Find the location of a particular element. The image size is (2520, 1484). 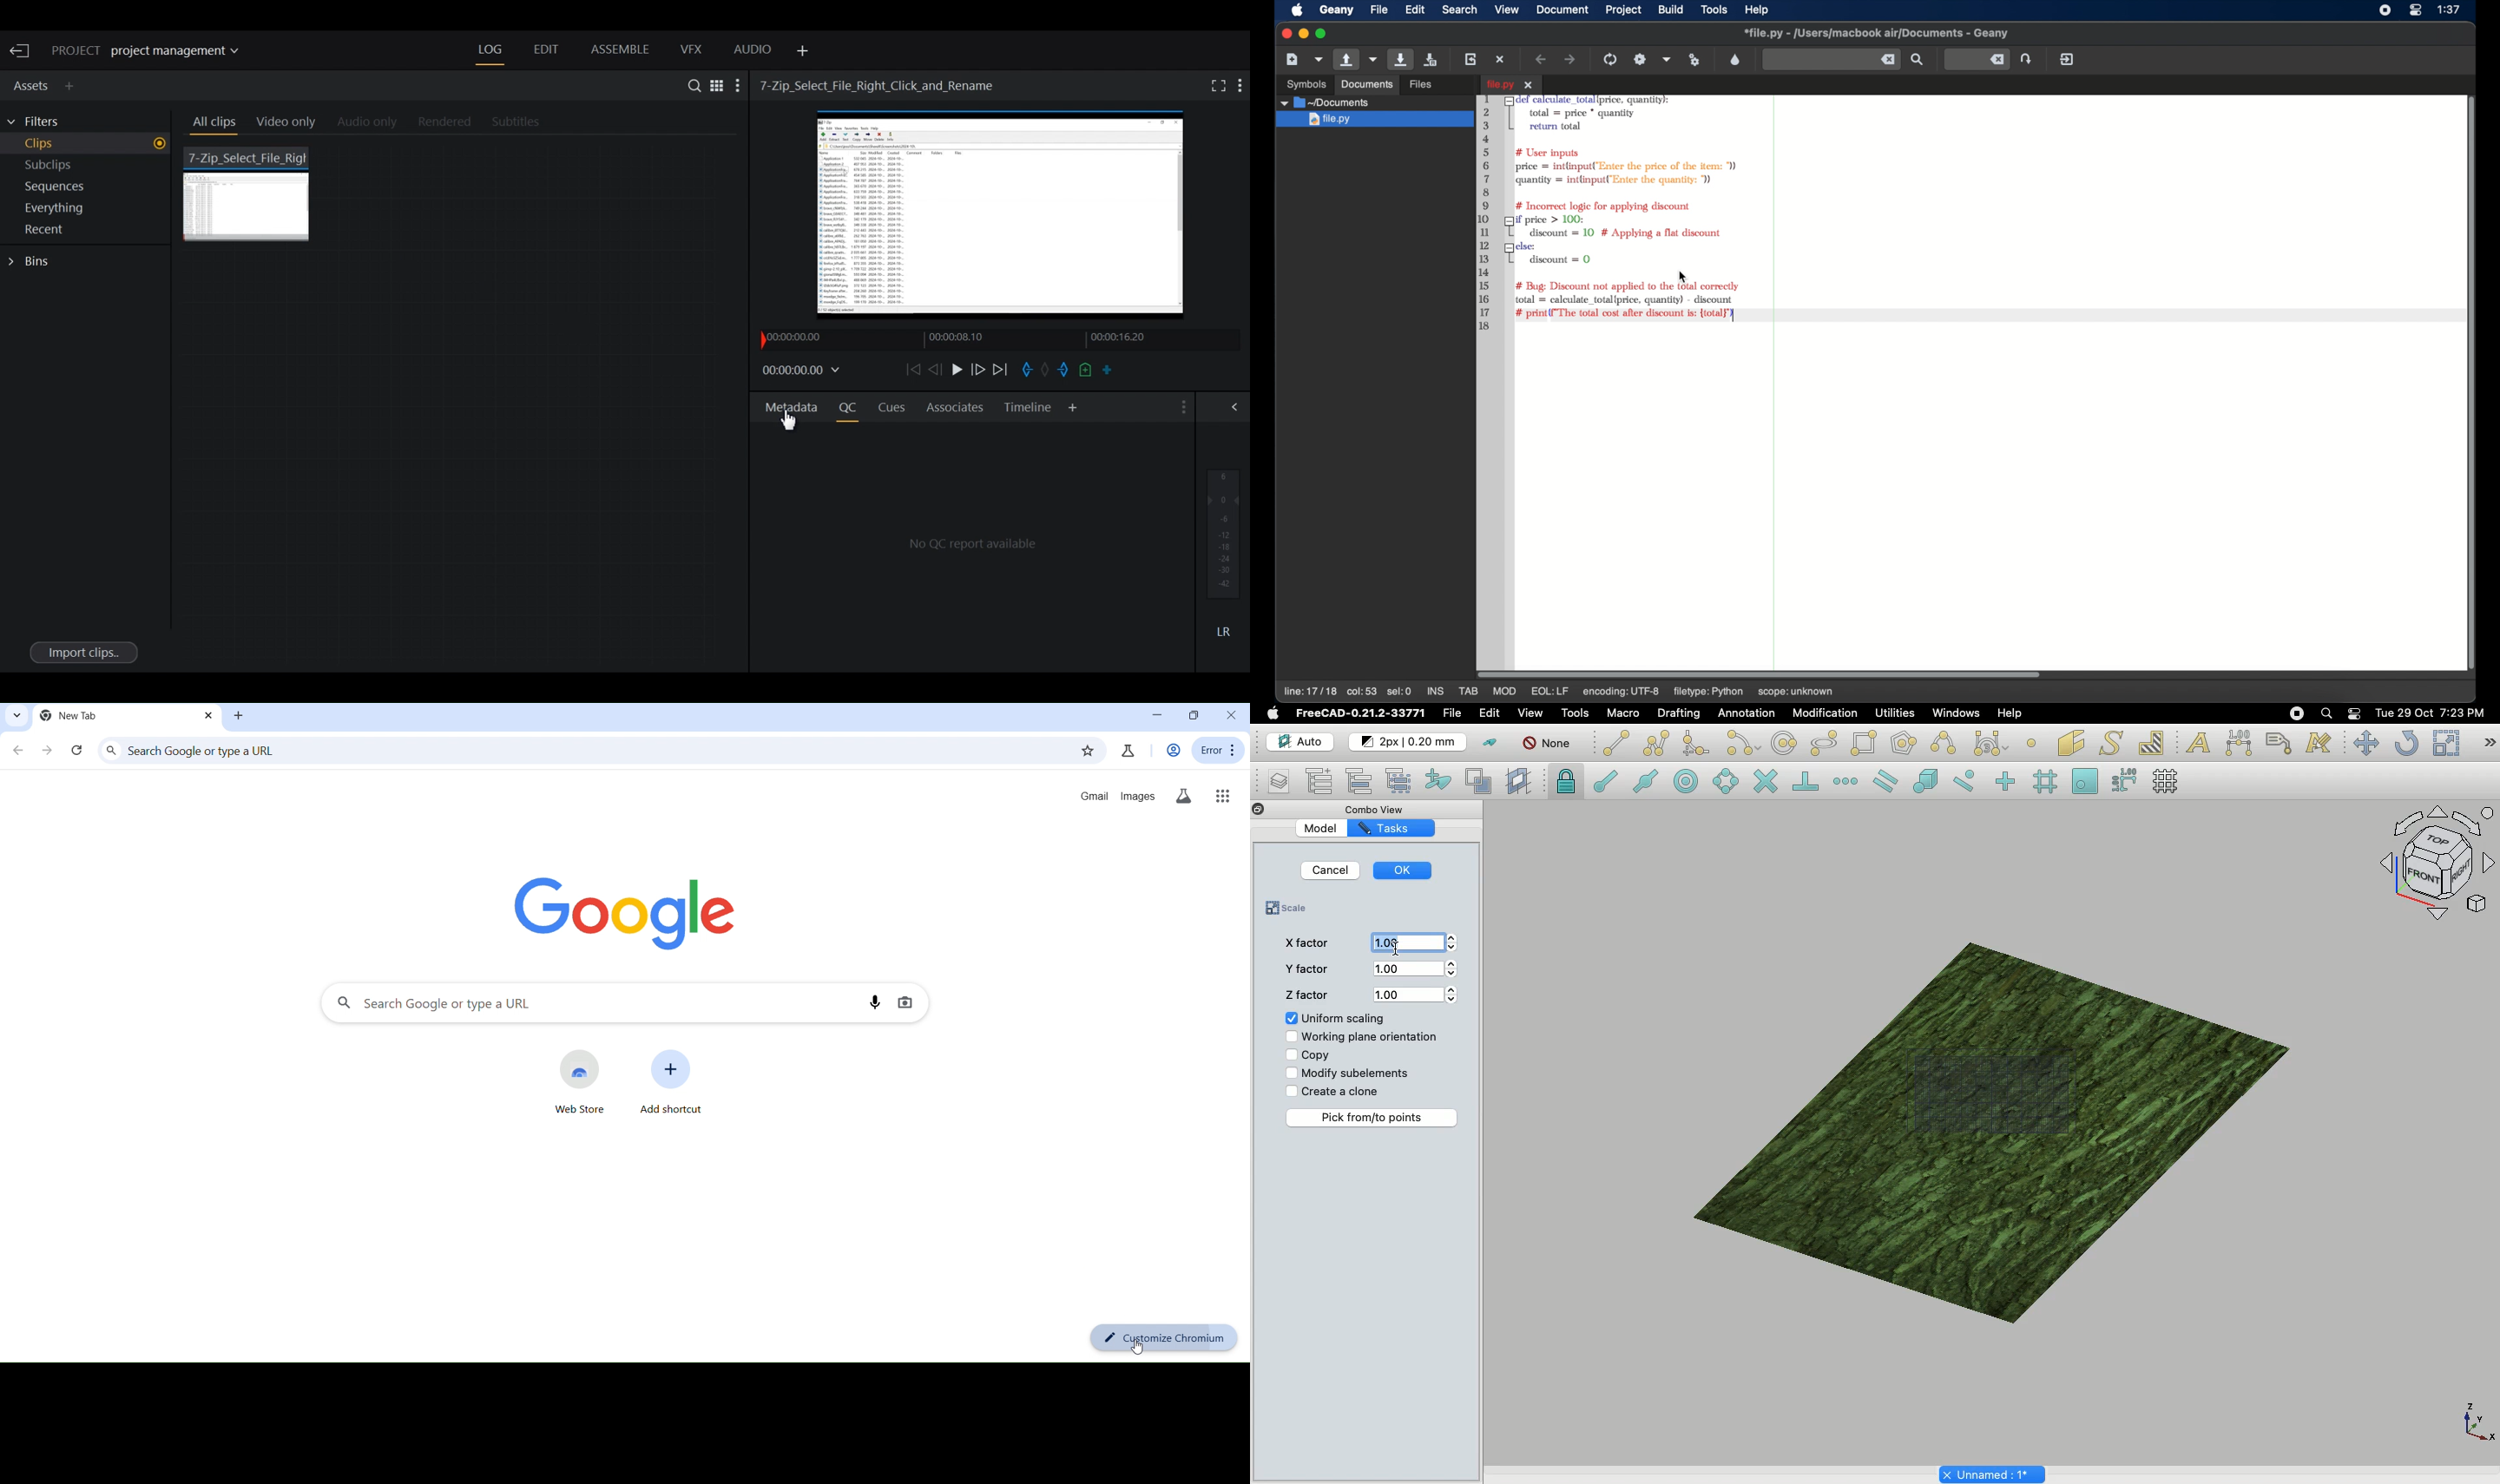

Snap center is located at coordinates (1684, 782).